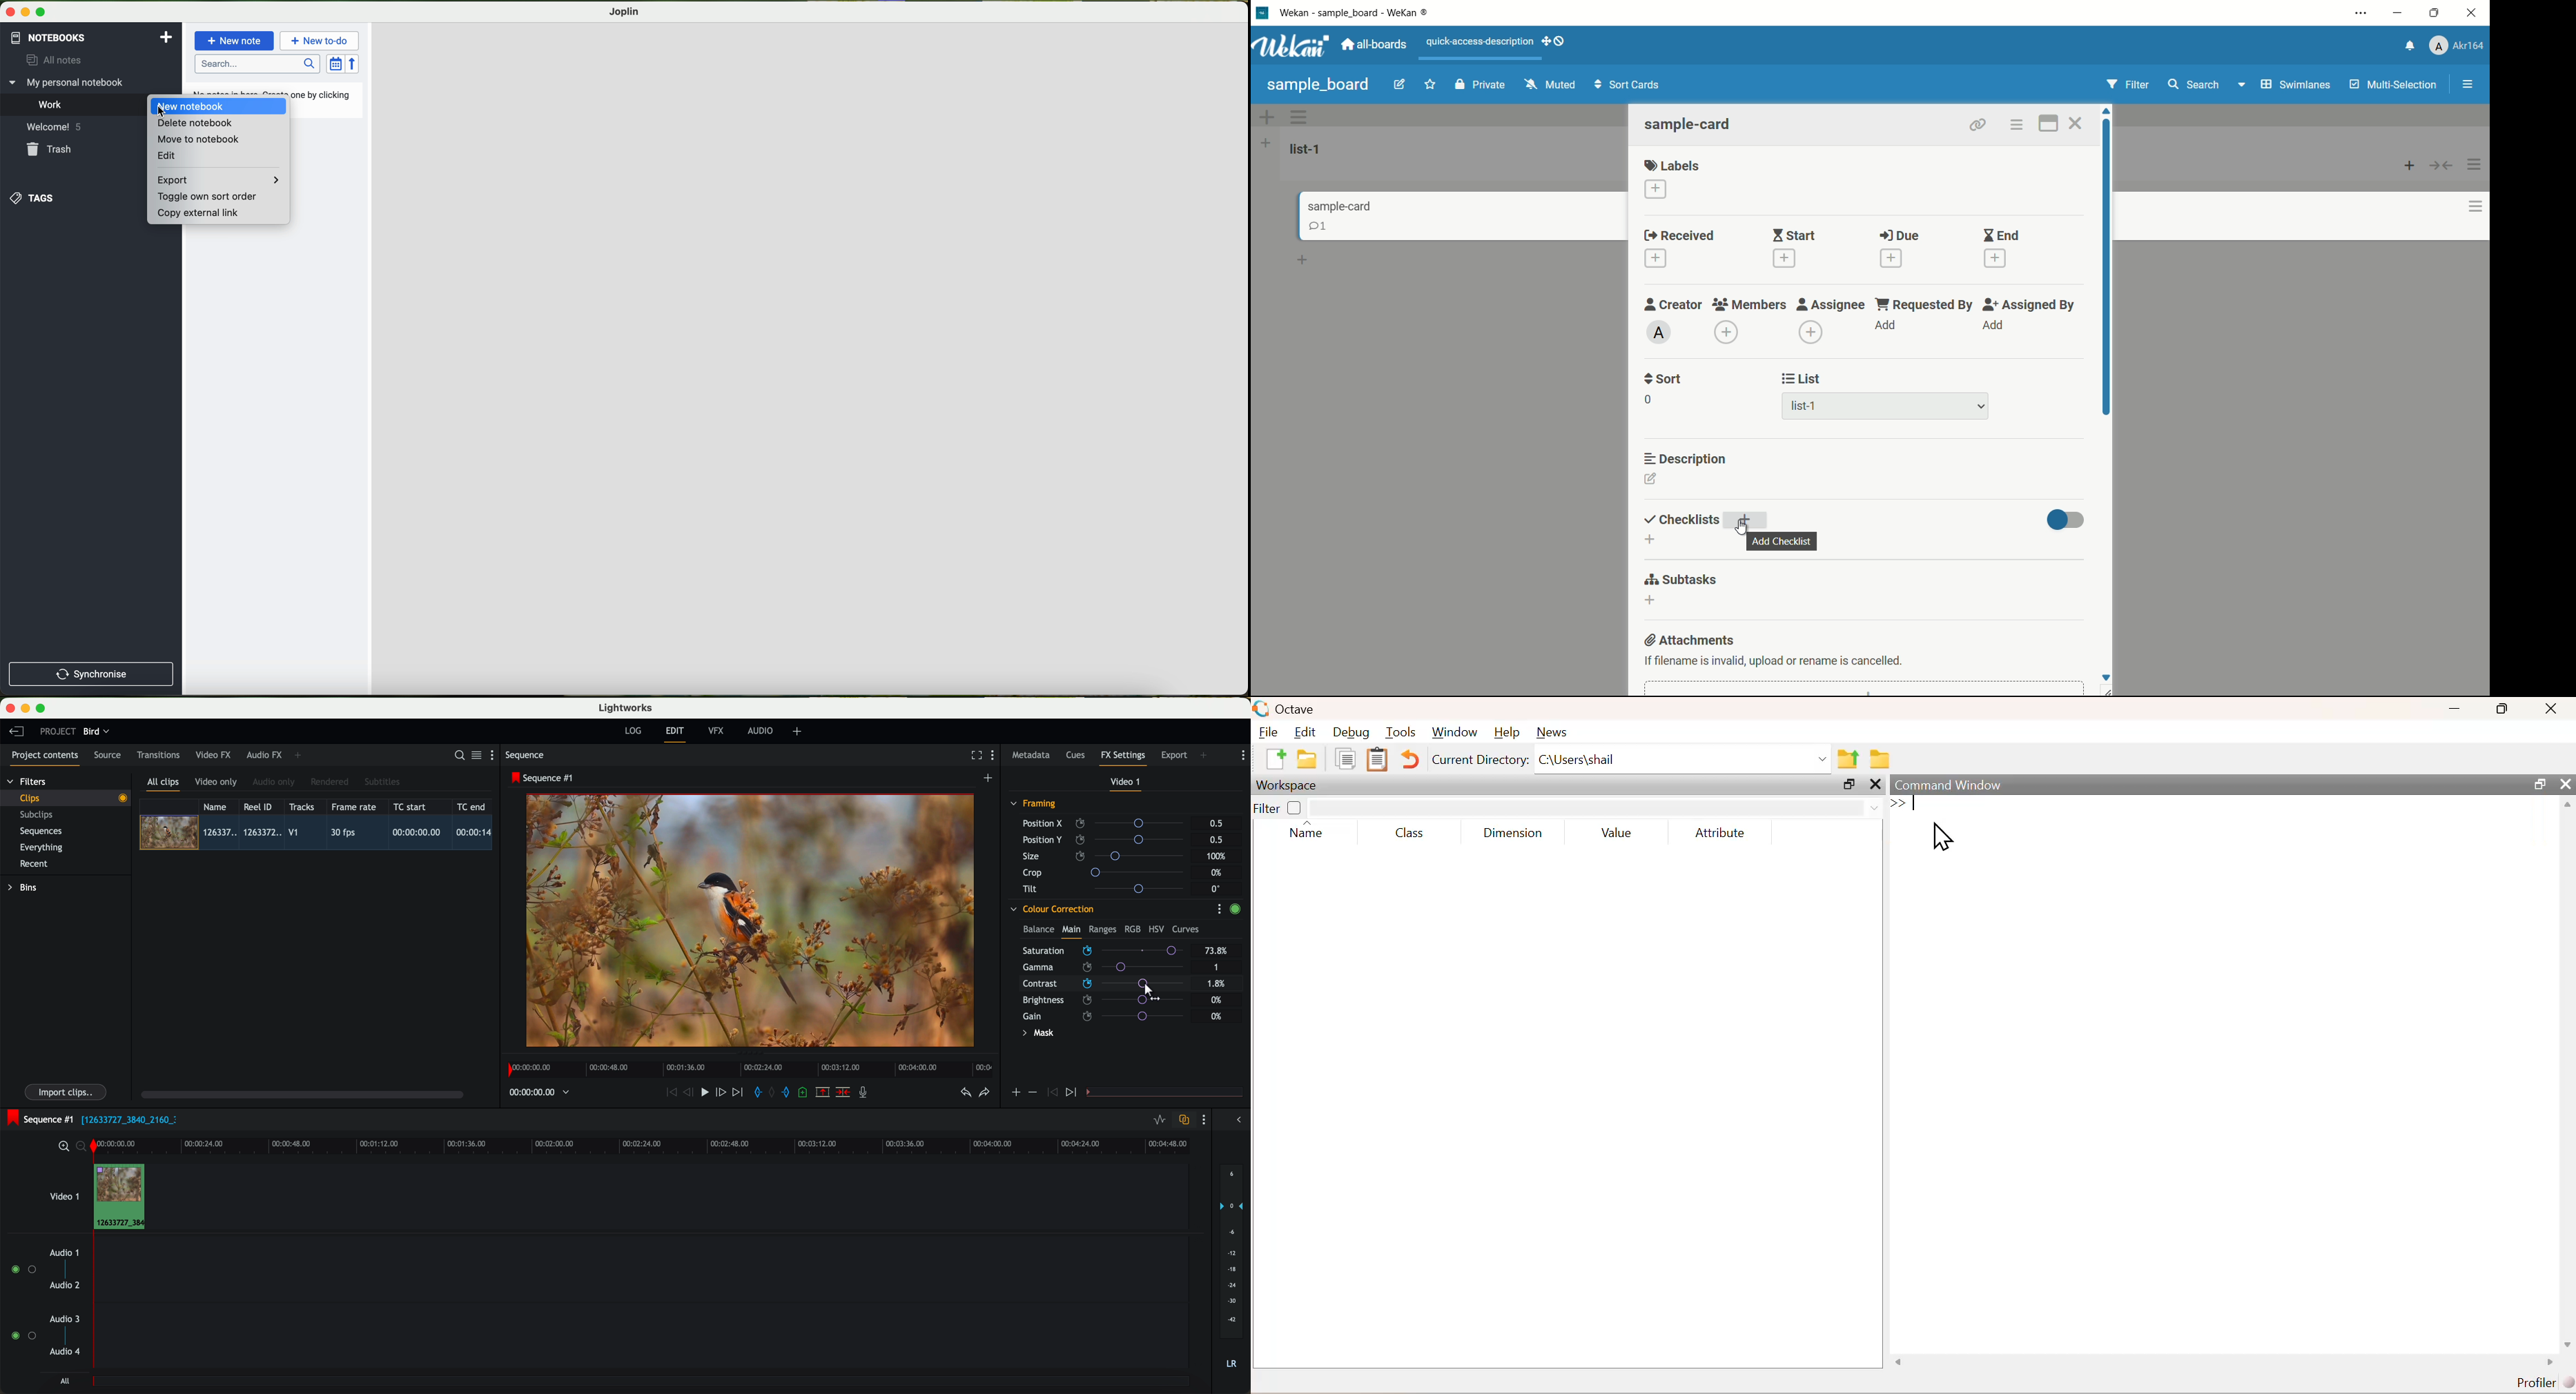  I want to click on edit, so click(676, 733).